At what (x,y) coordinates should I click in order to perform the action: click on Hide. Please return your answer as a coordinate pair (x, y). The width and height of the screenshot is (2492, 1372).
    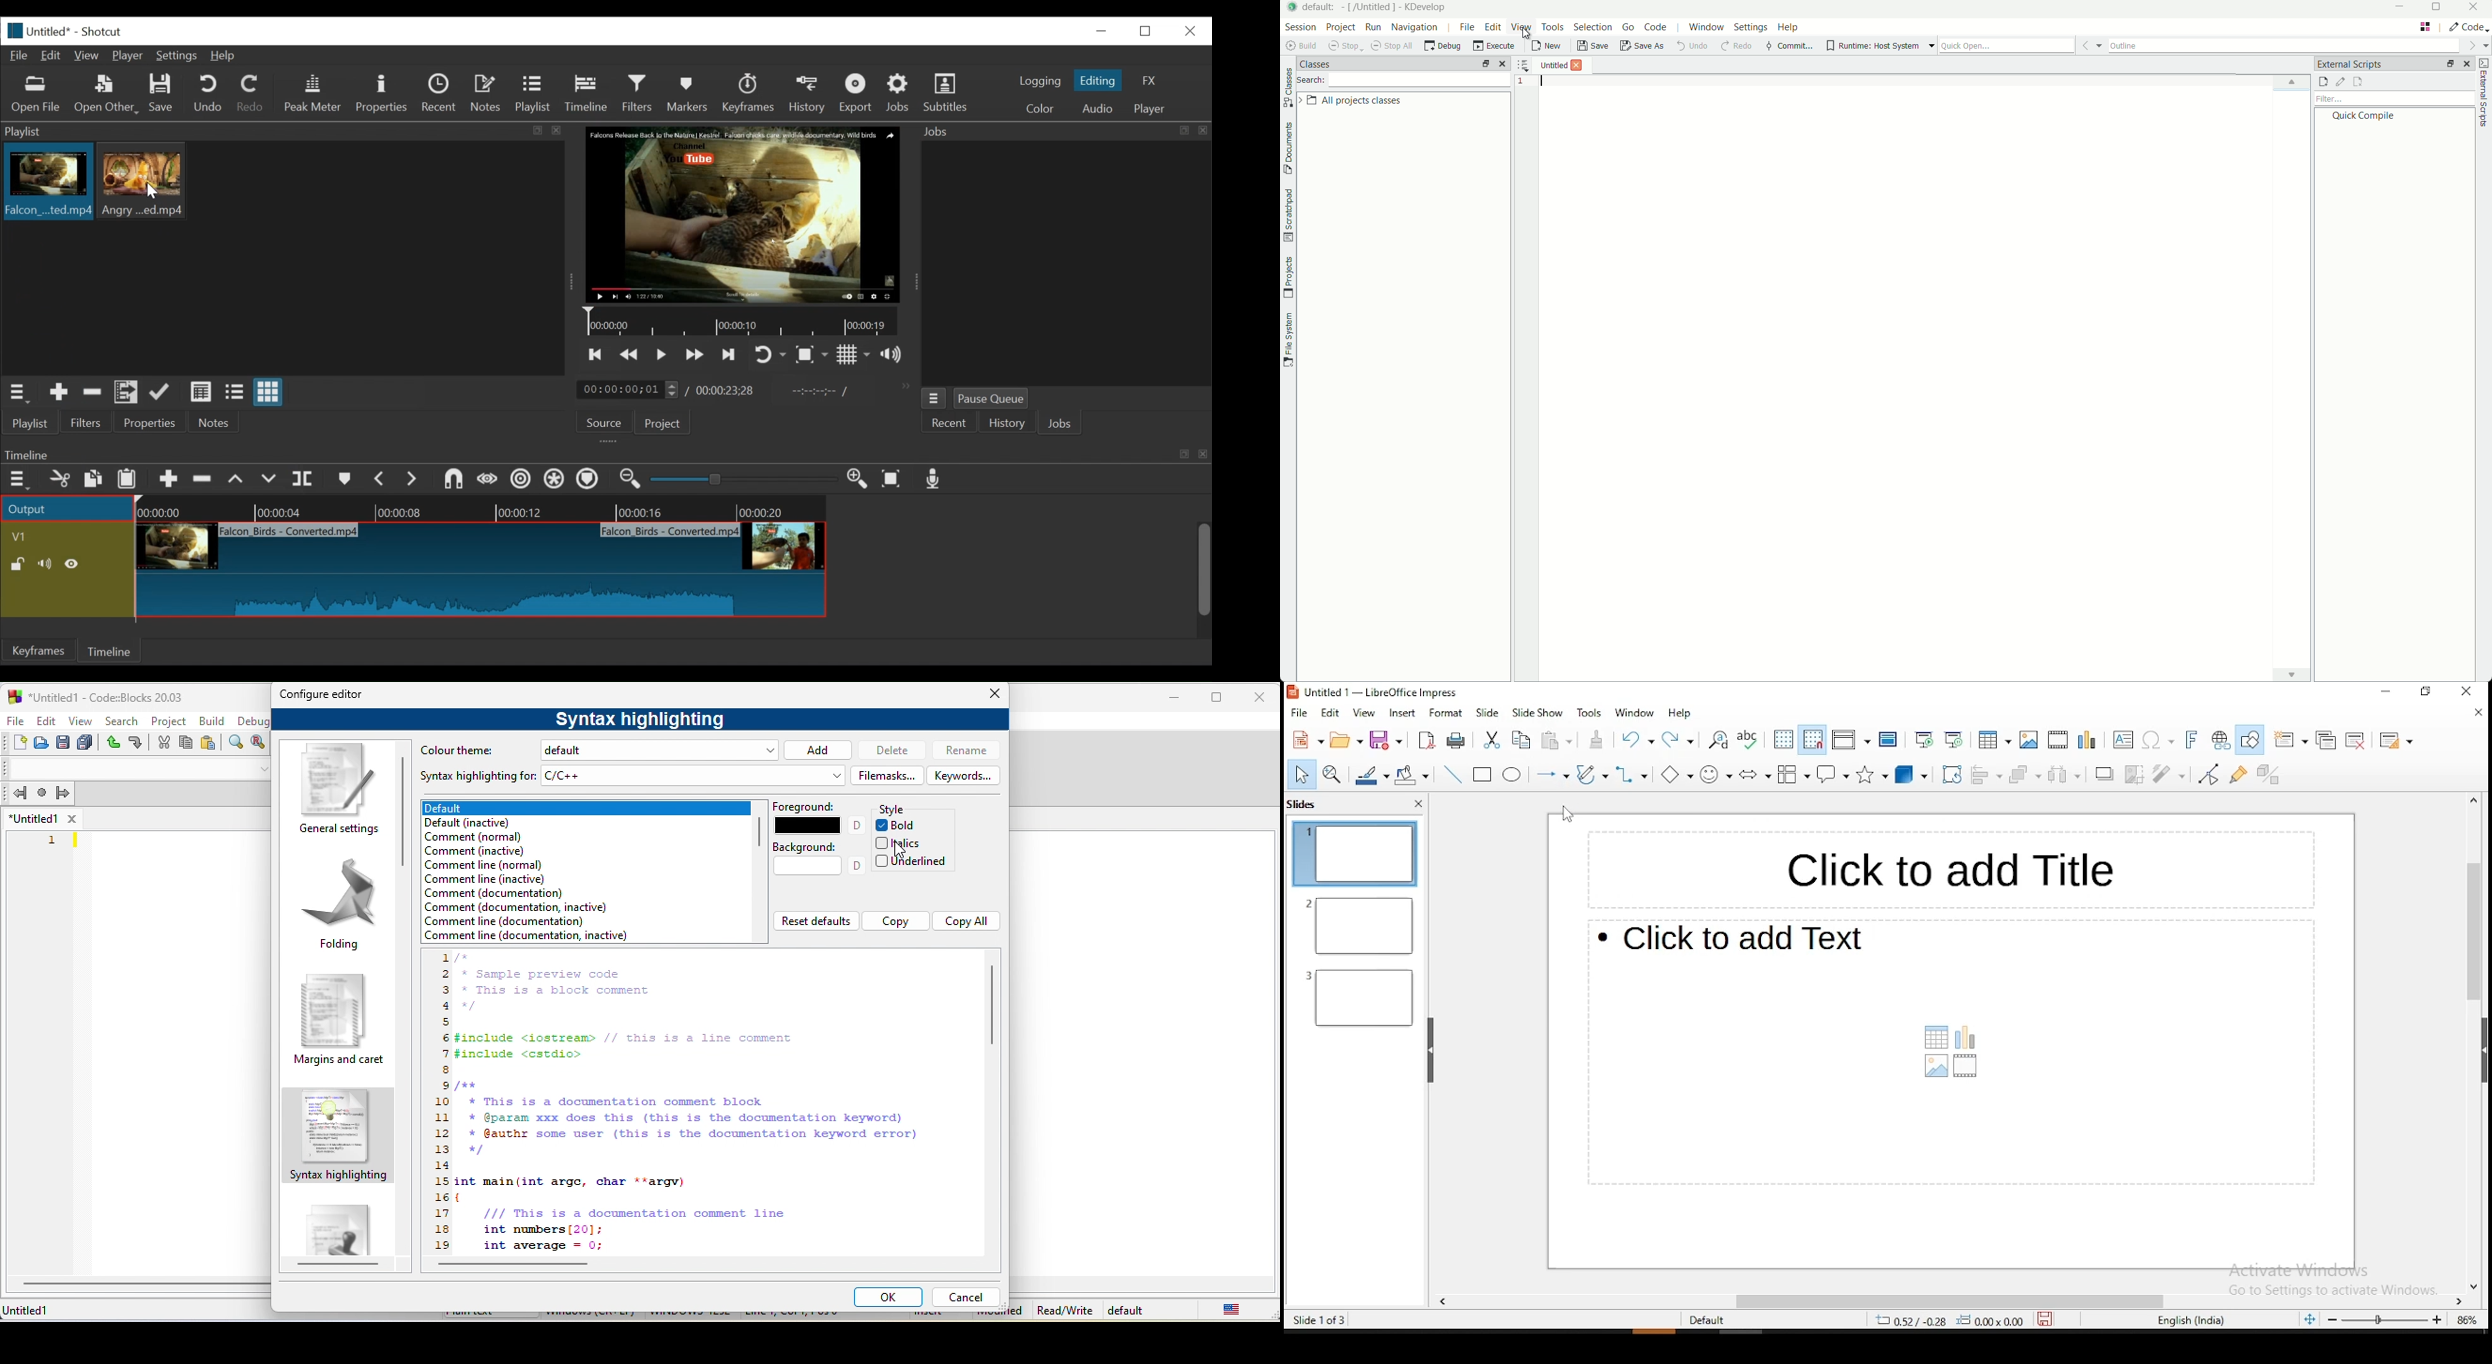
    Looking at the image, I should click on (75, 564).